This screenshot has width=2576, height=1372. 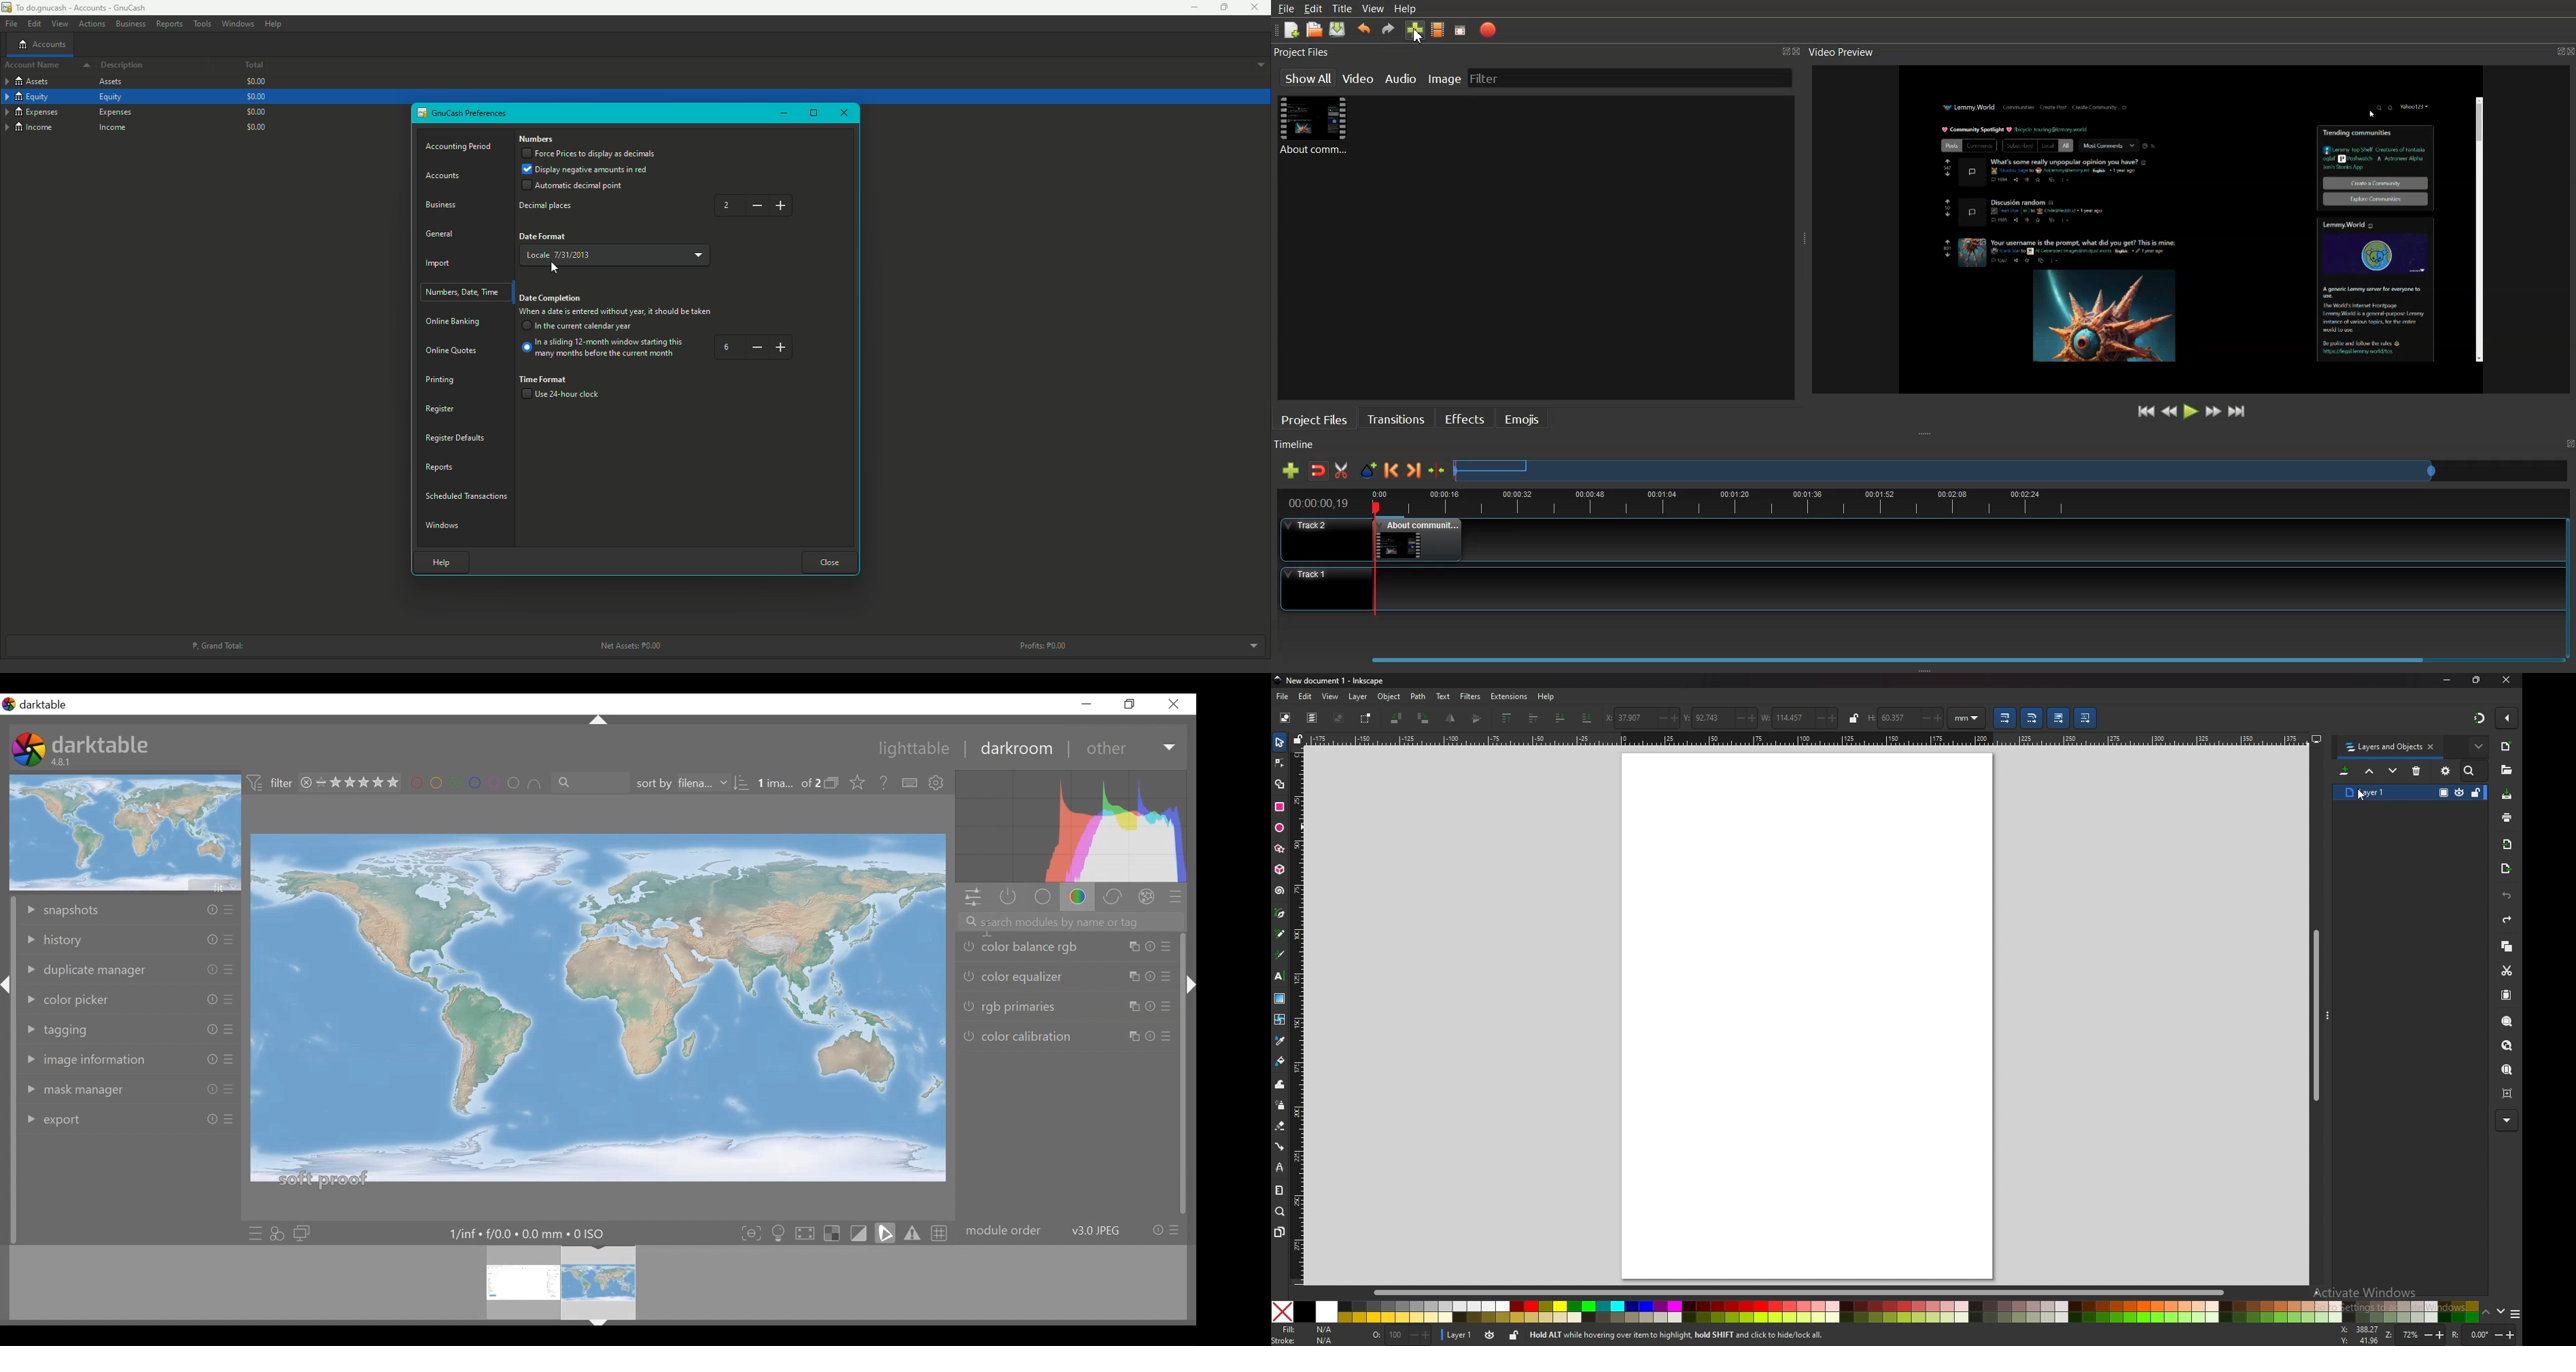 What do you see at coordinates (1279, 1084) in the screenshot?
I see `tweak` at bounding box center [1279, 1084].